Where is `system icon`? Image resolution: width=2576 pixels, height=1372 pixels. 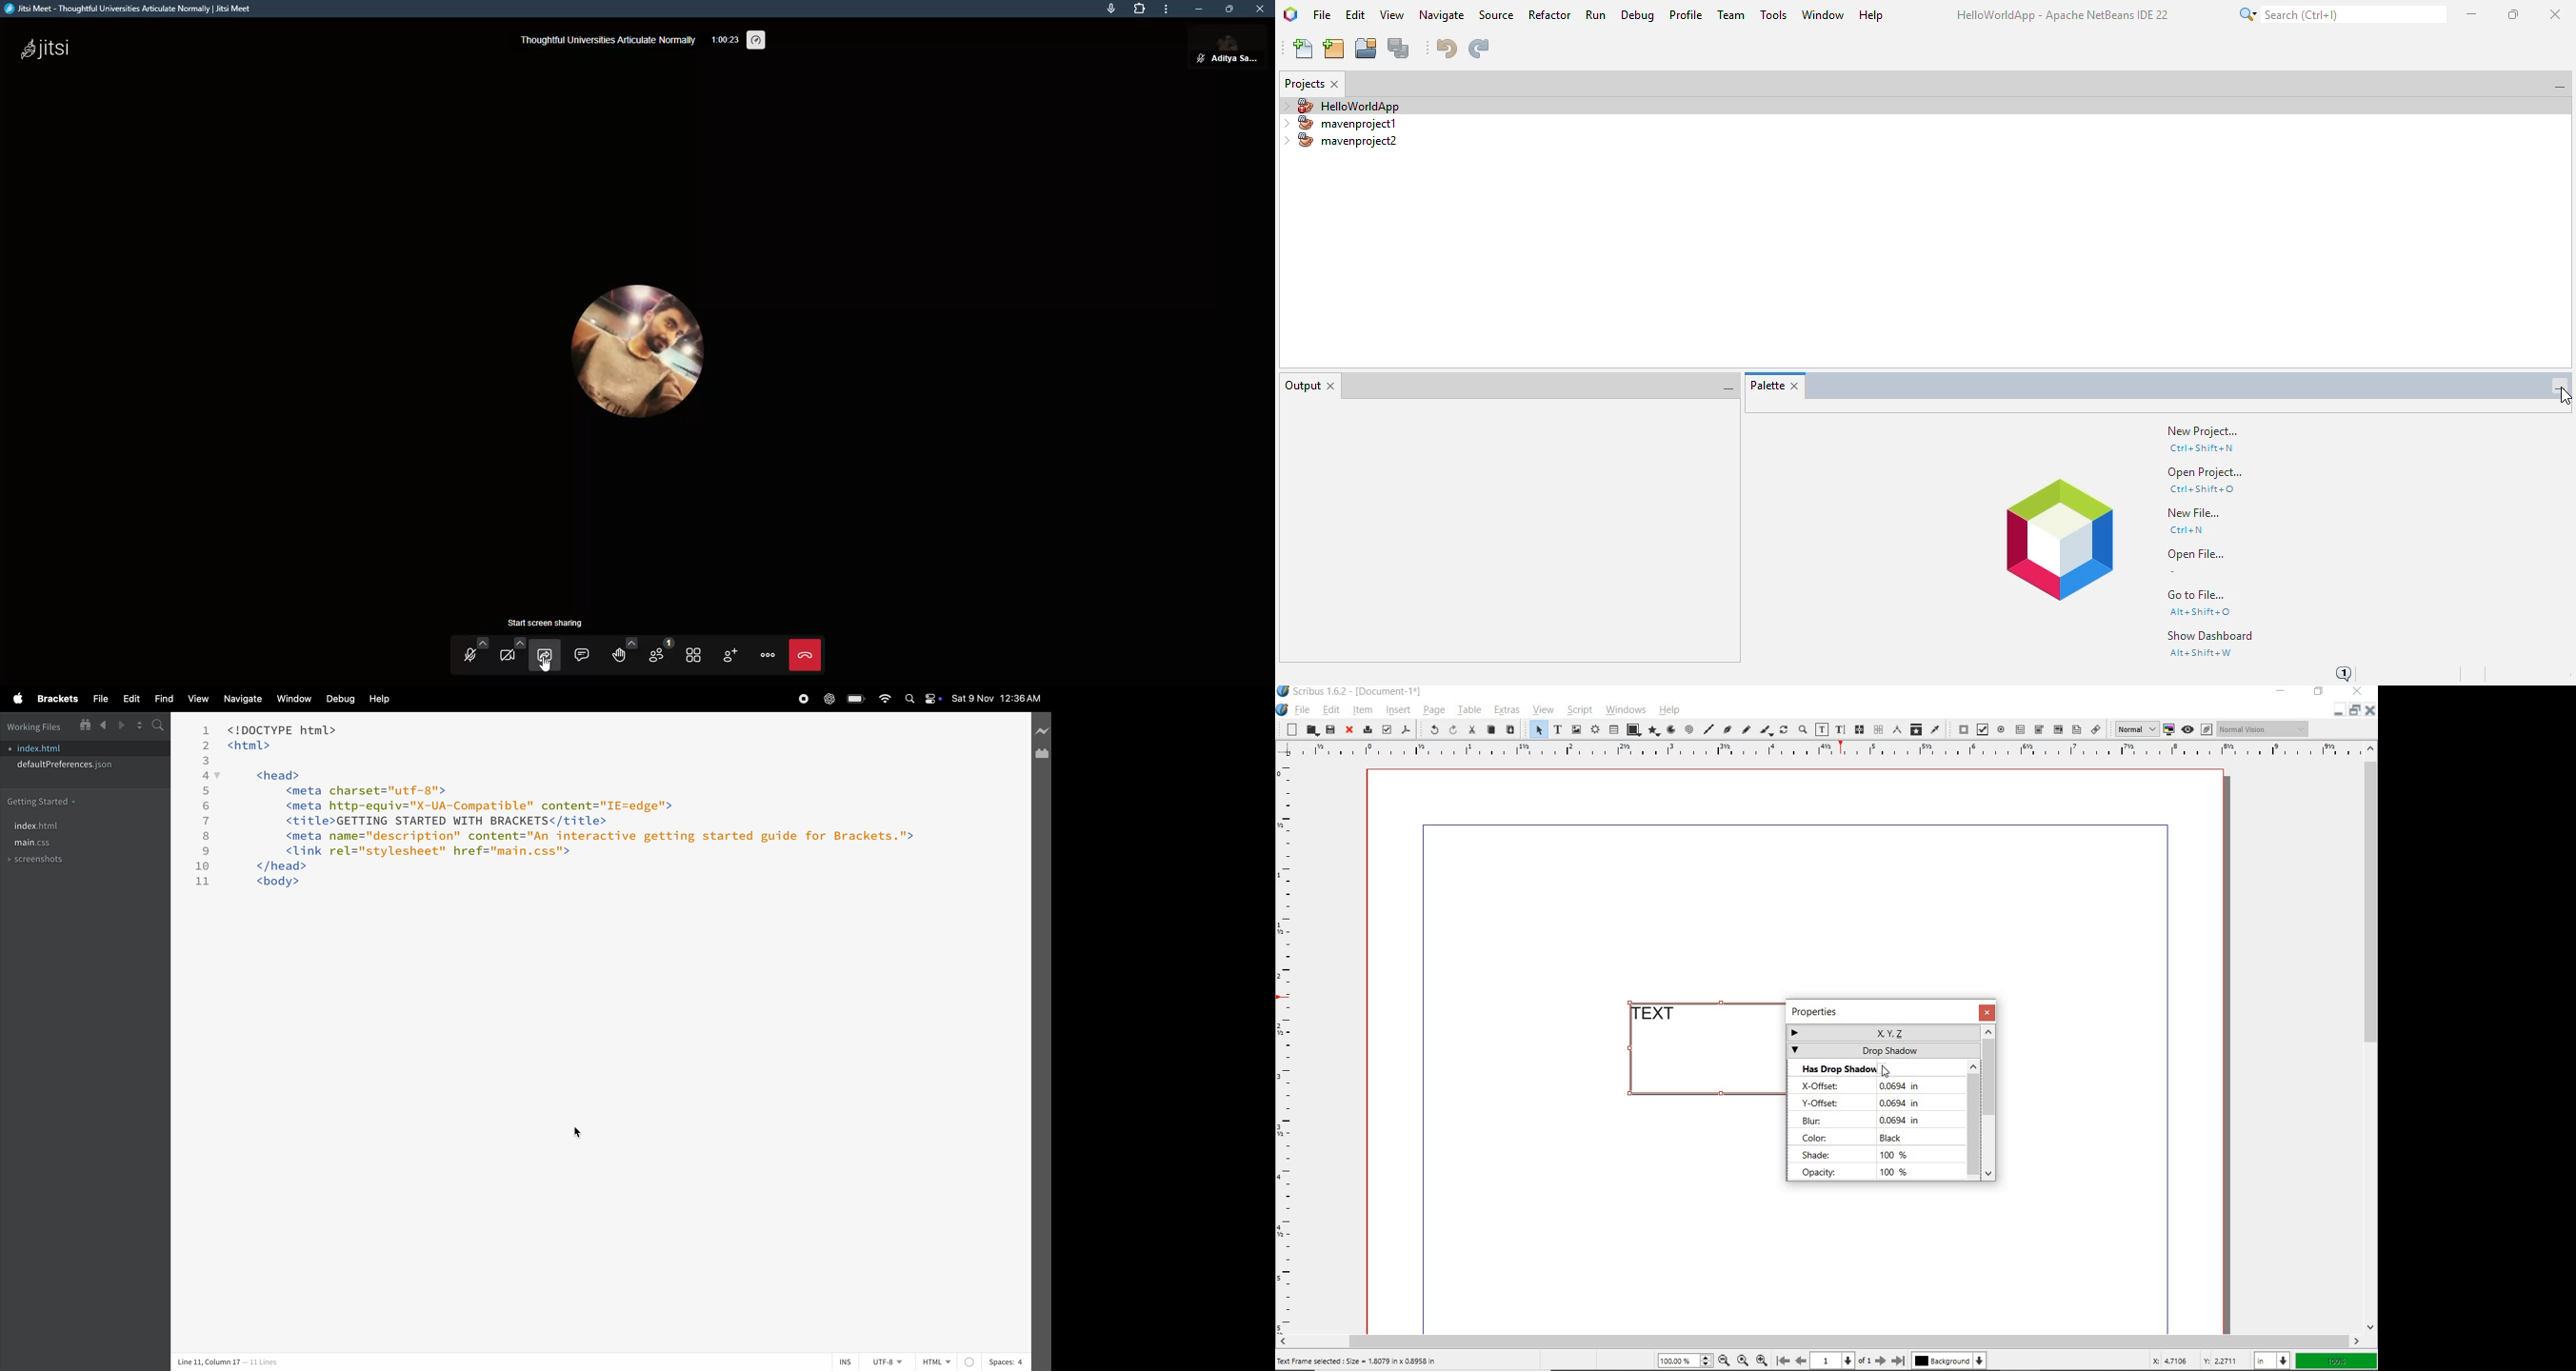 system icon is located at coordinates (1281, 710).